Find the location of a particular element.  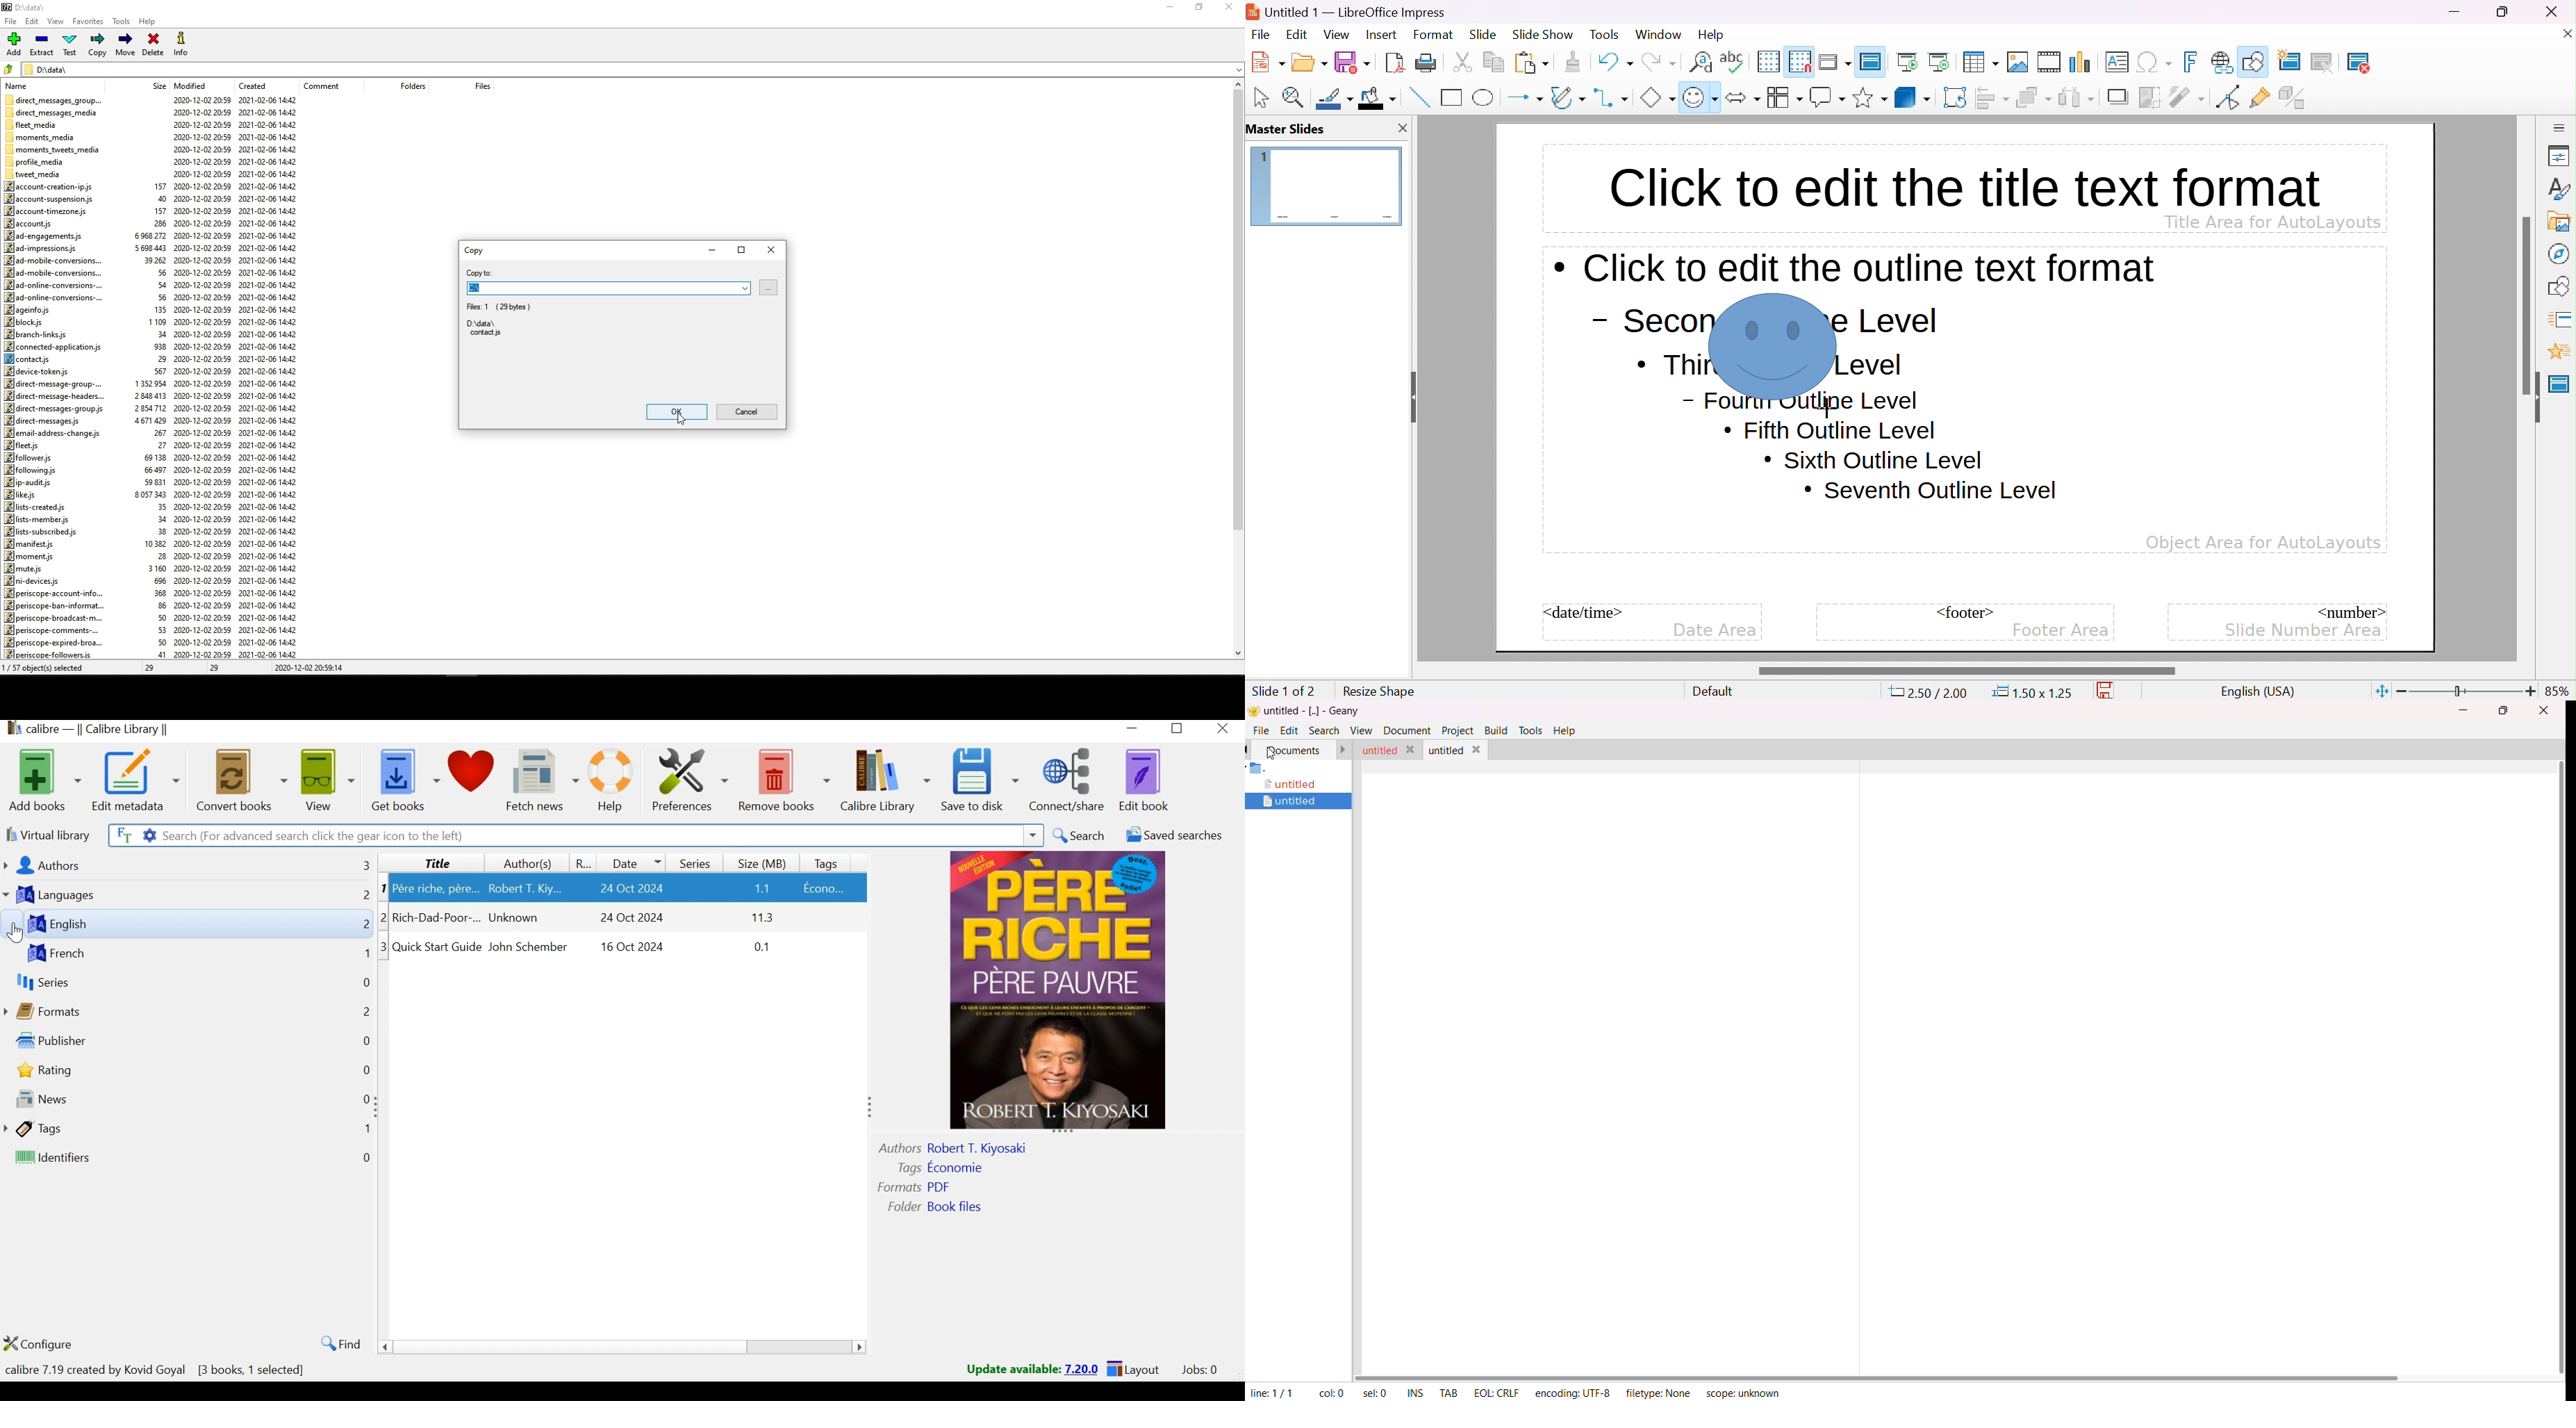

Previous search is located at coordinates (1034, 837).